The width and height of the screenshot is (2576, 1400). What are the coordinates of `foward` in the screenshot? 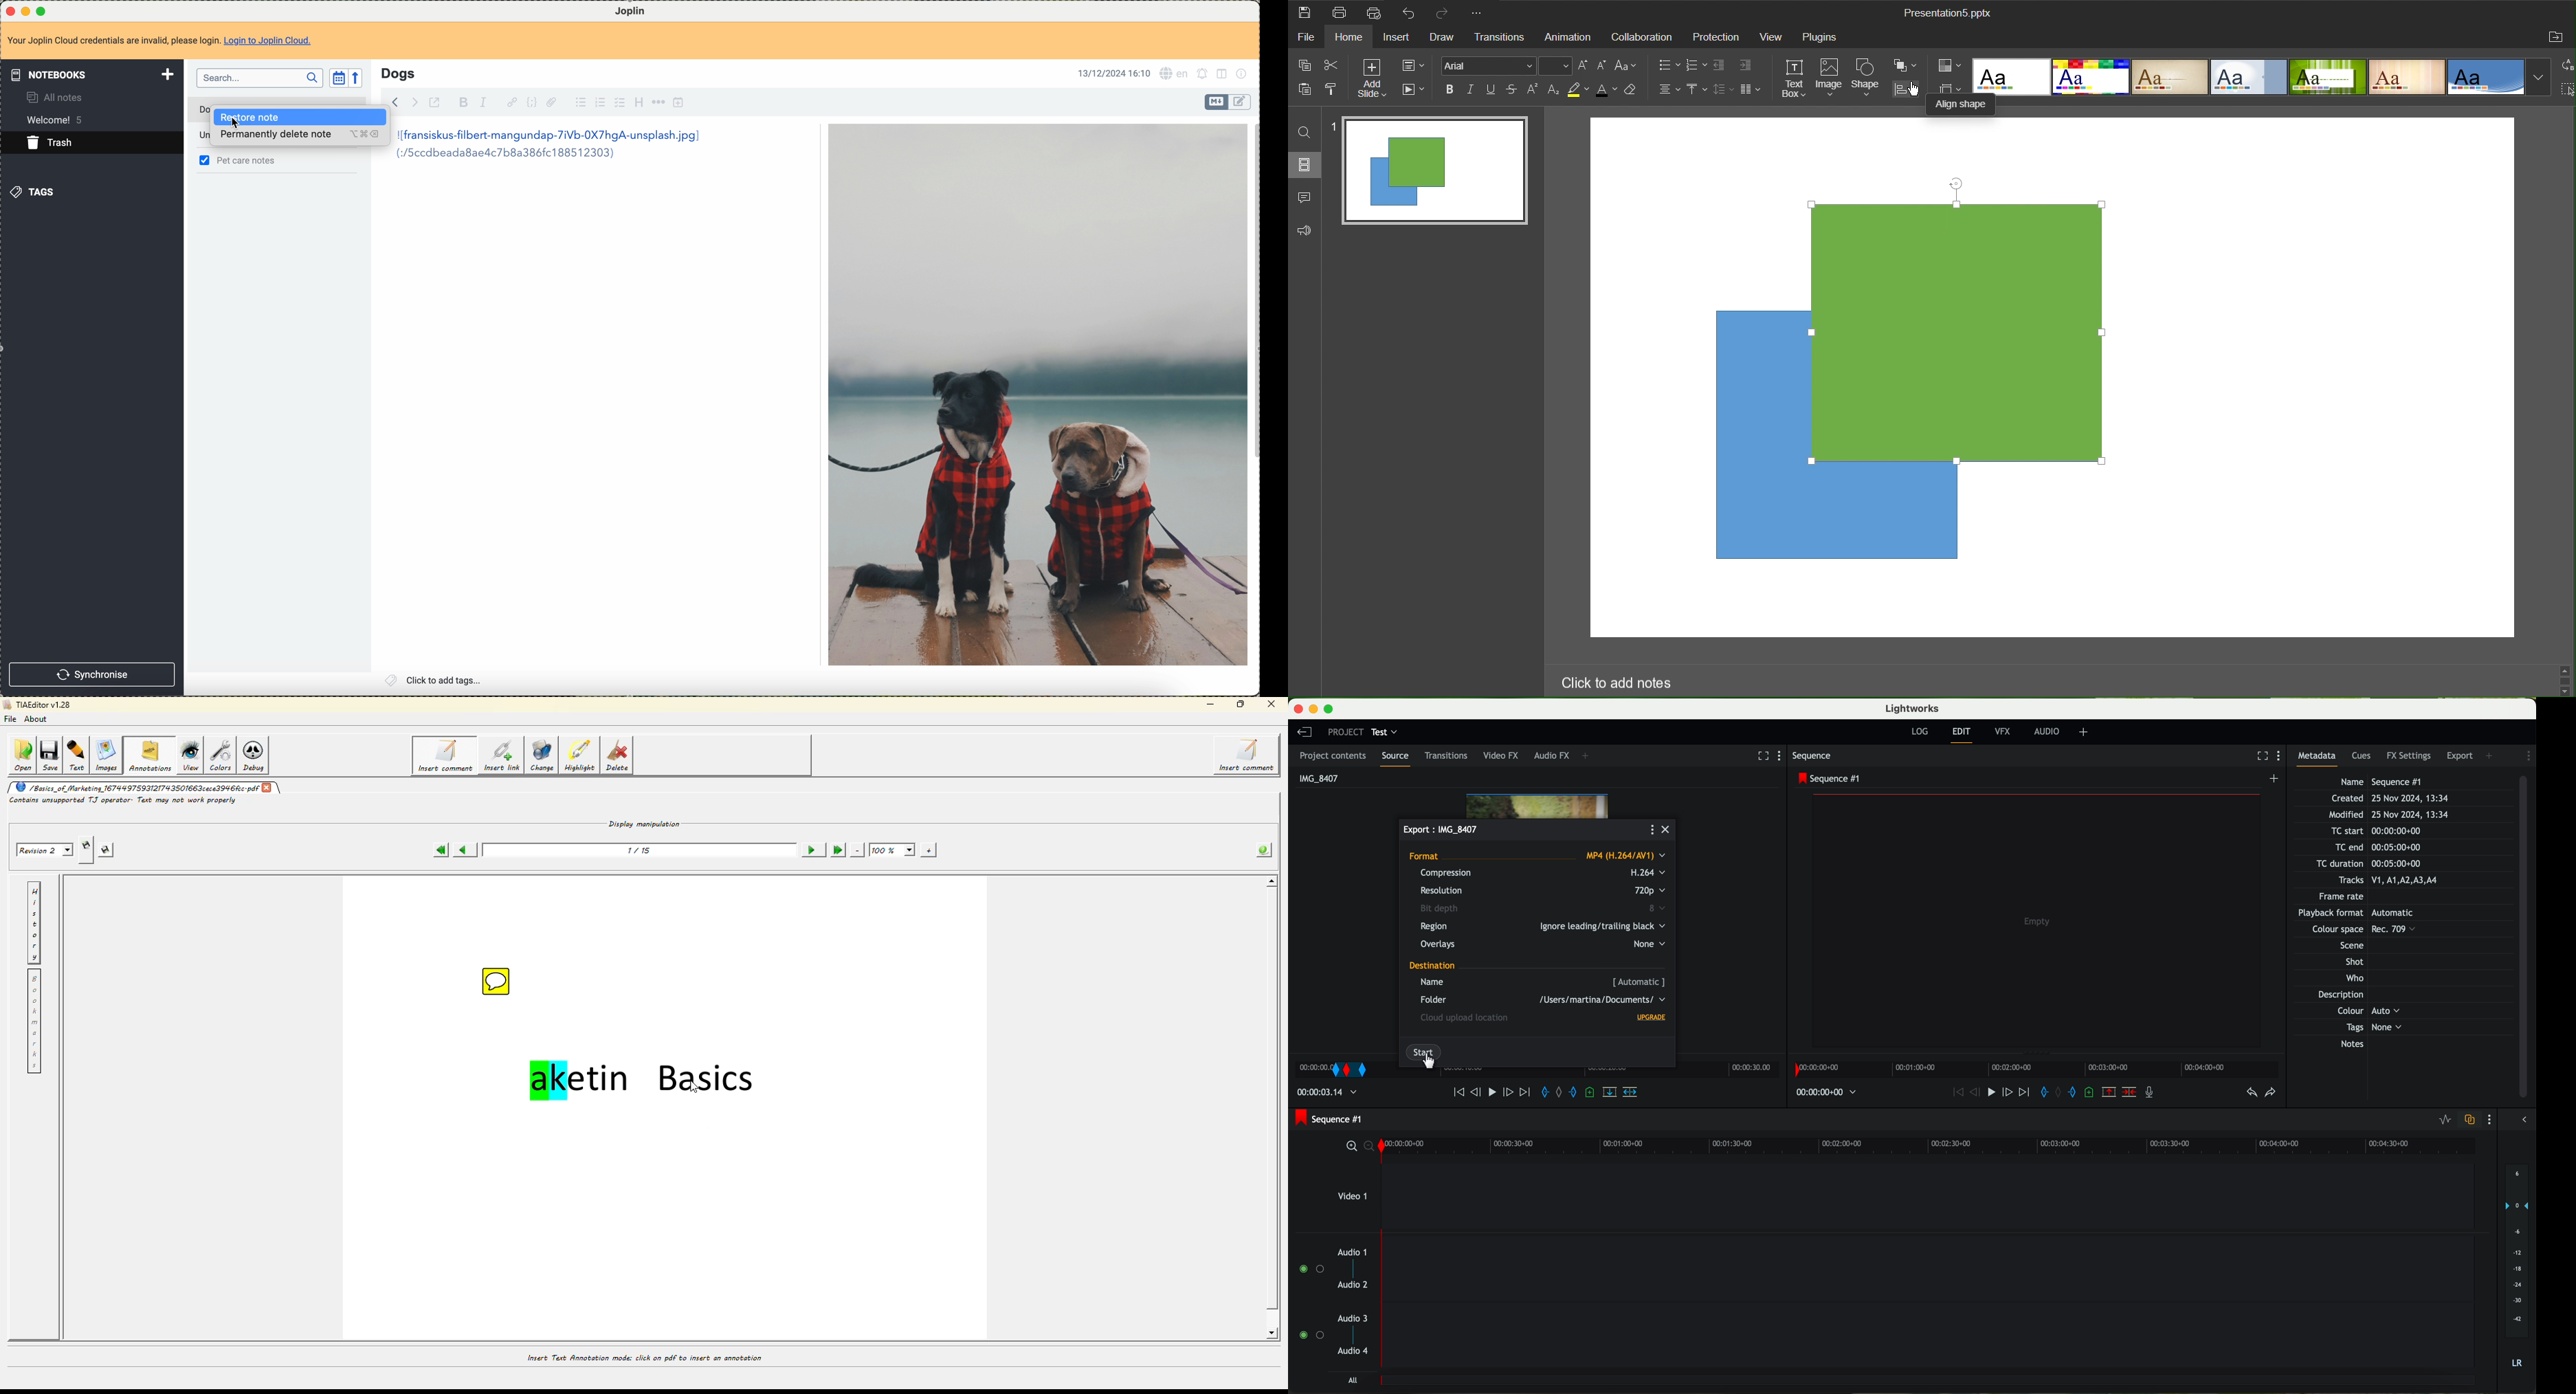 It's located at (417, 101).